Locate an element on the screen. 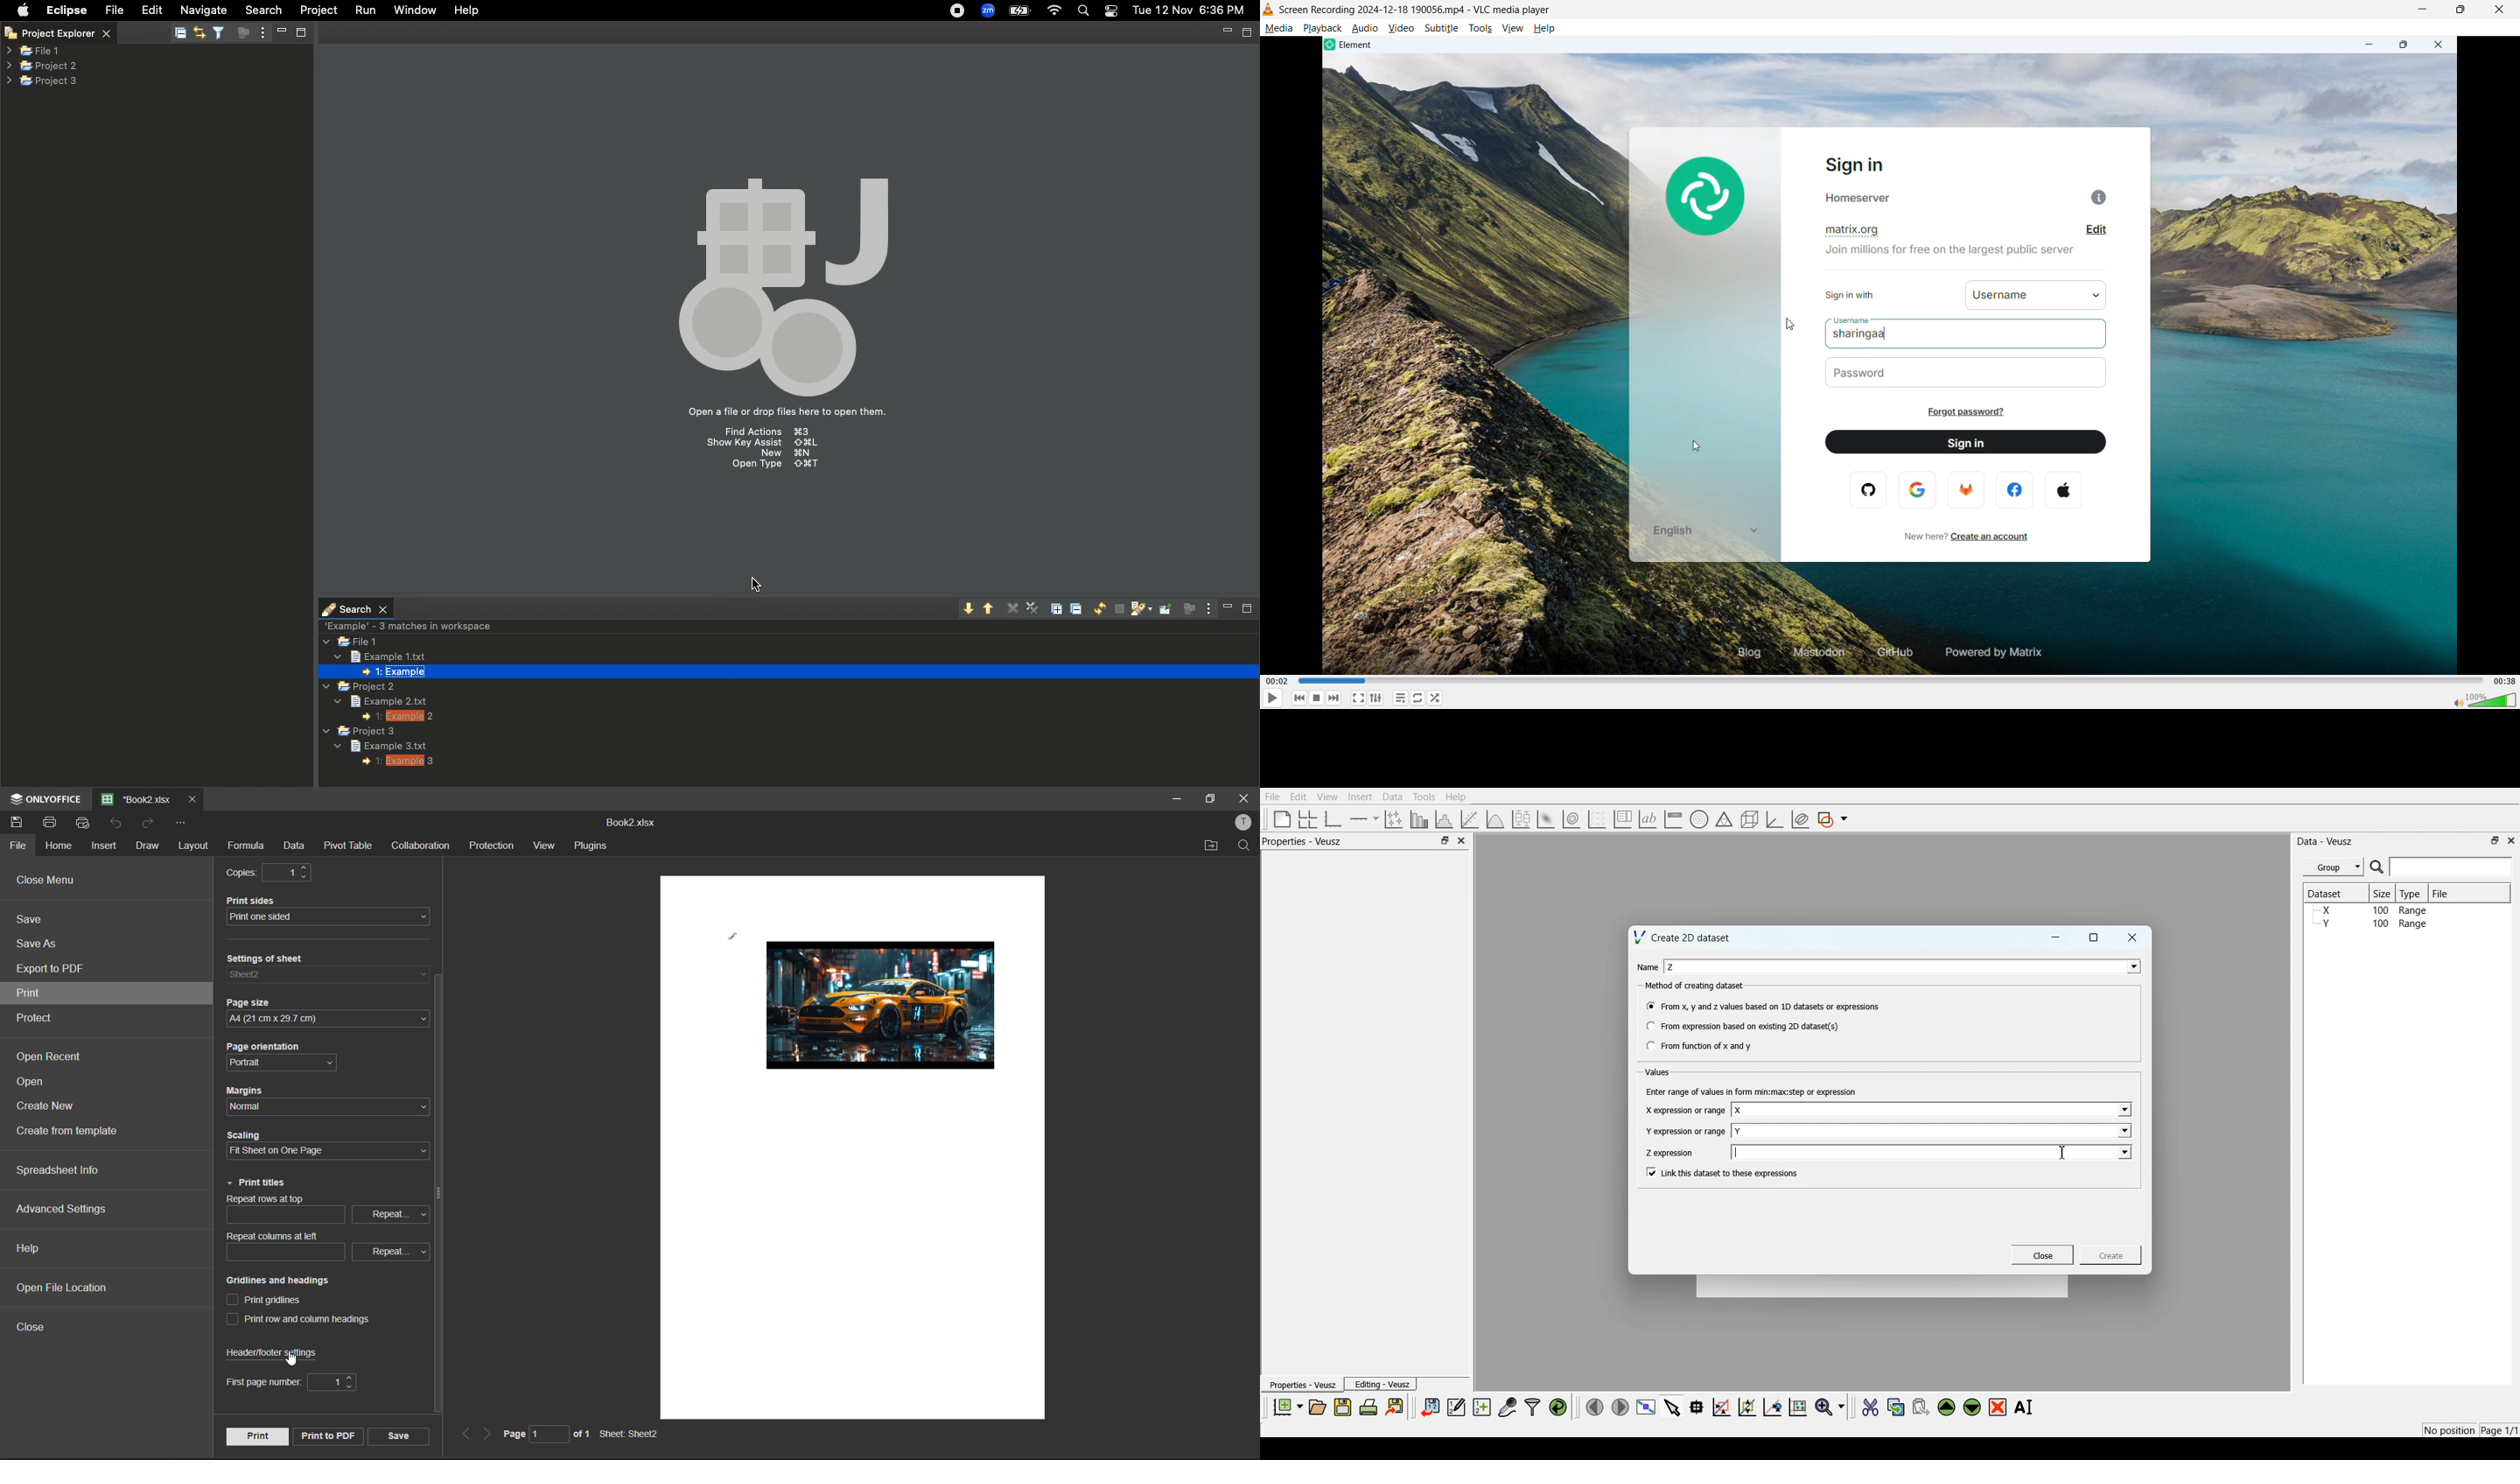  Notification is located at coordinates (1110, 11).